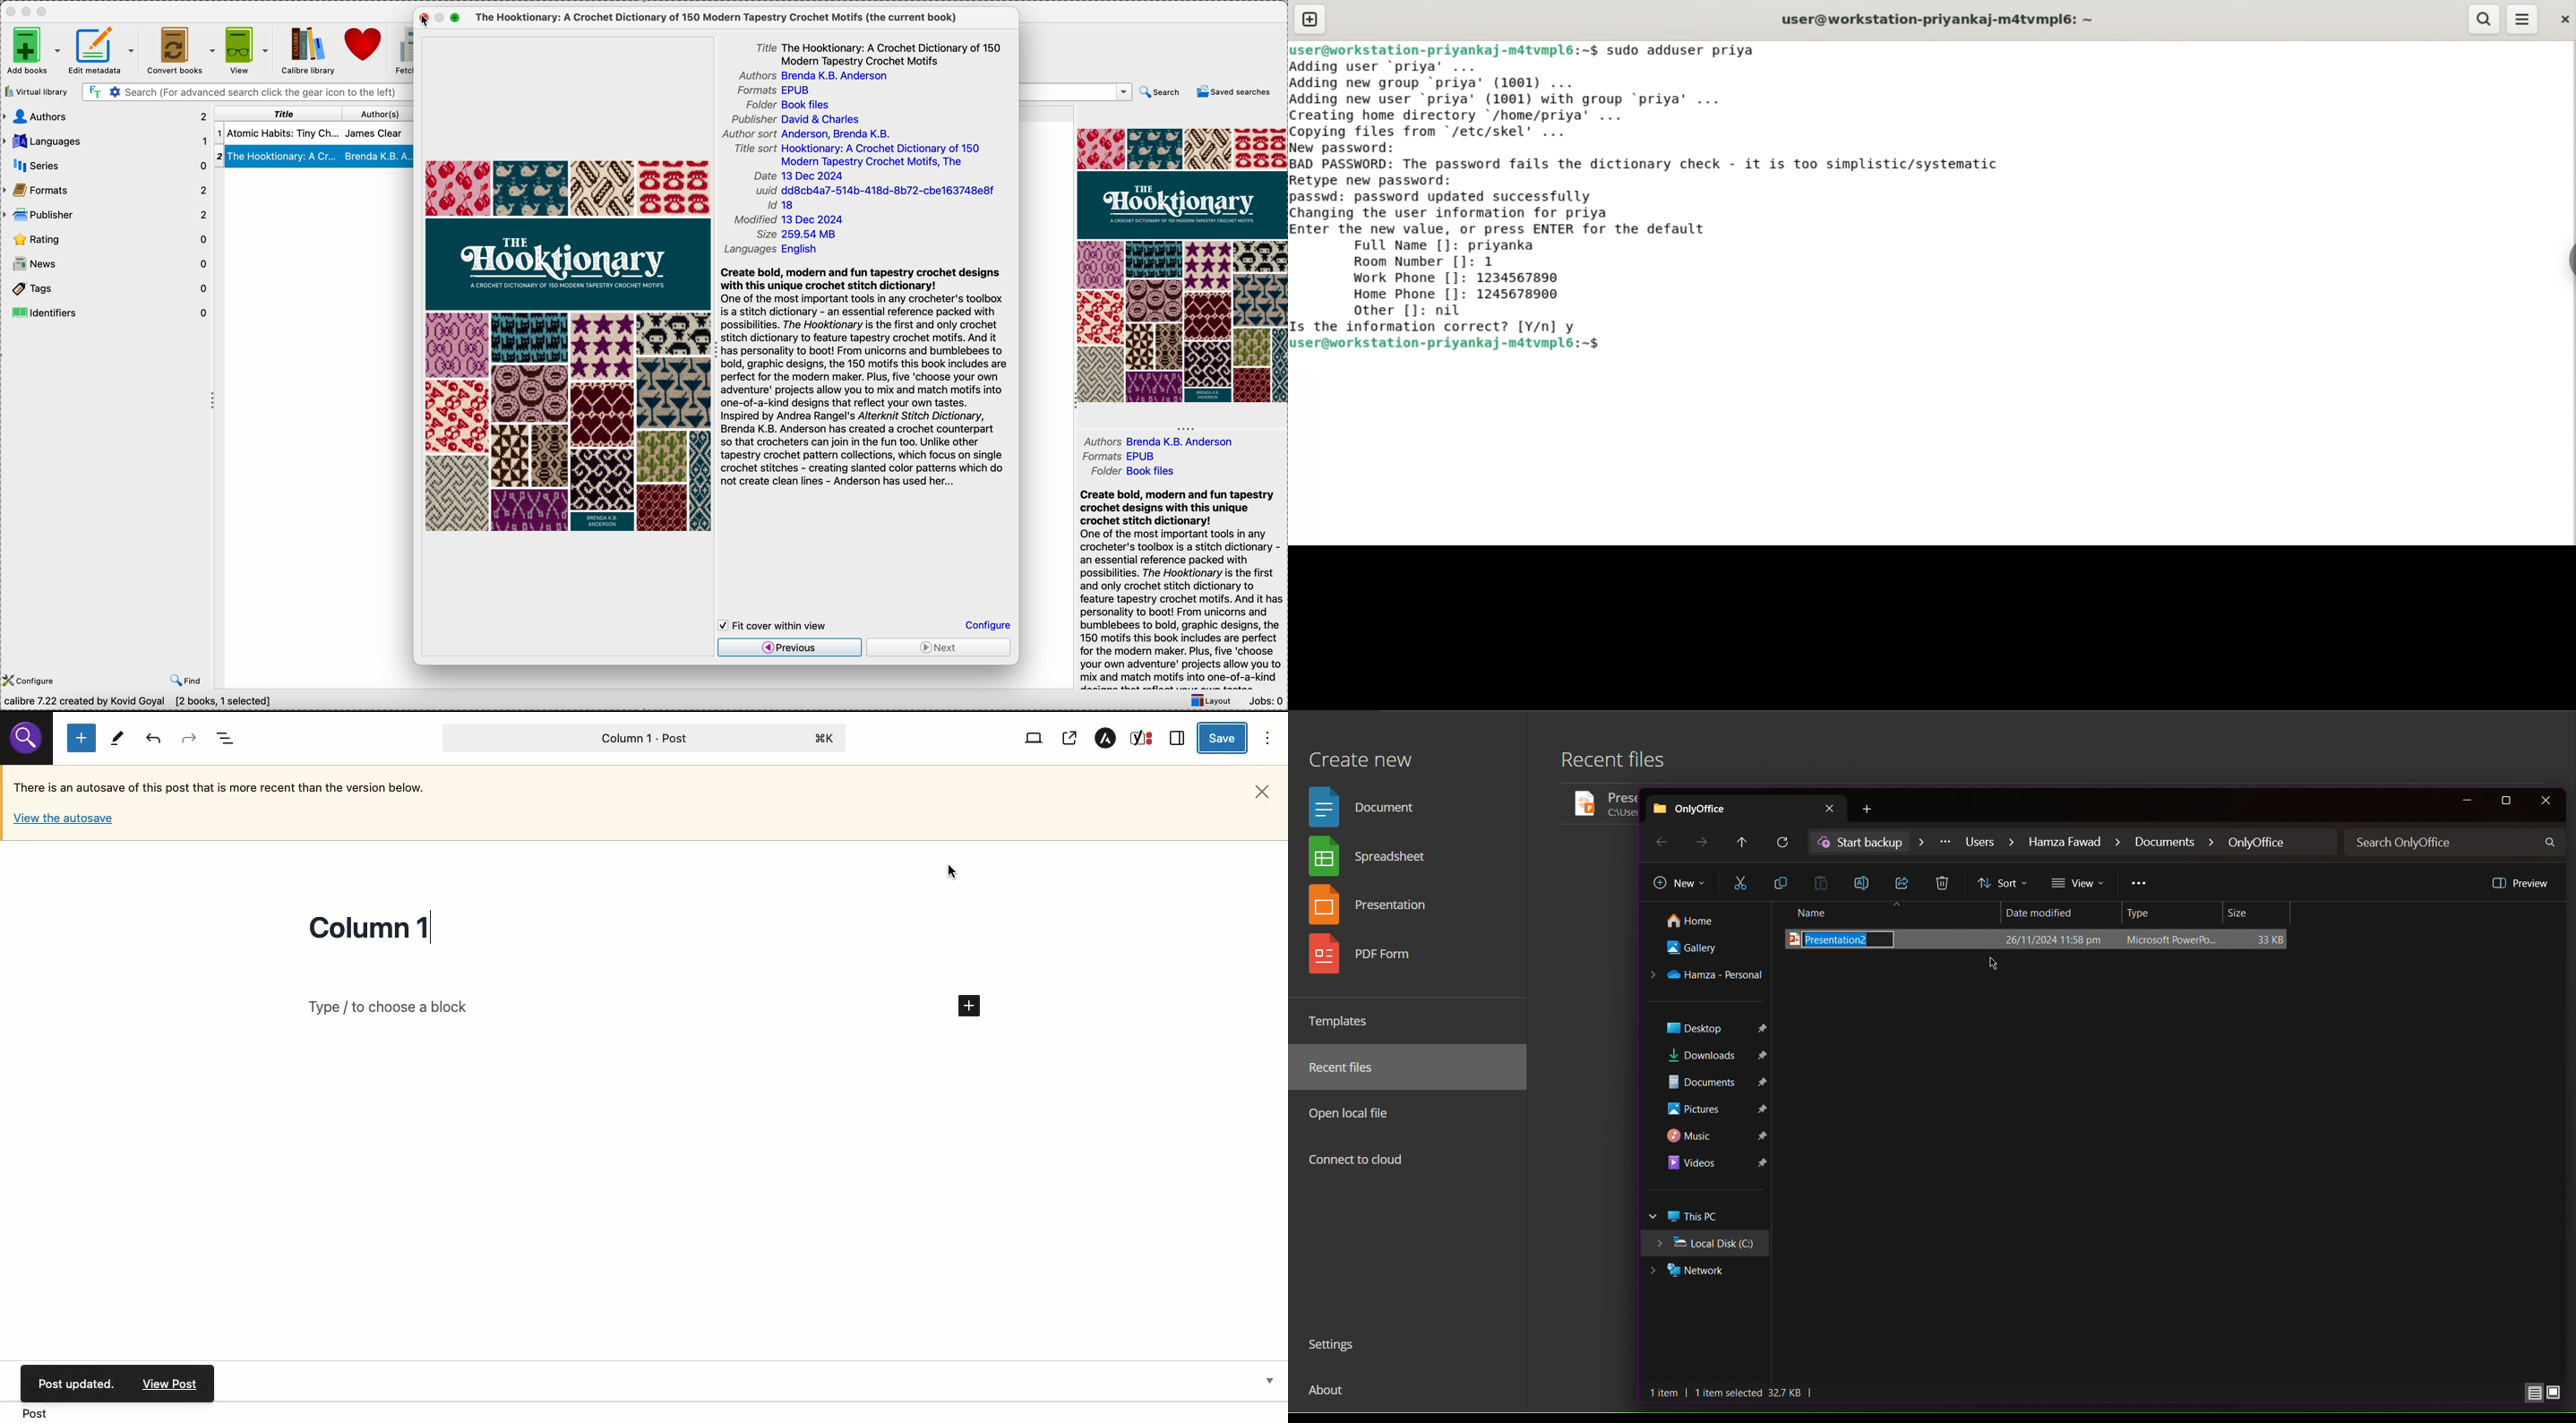 This screenshot has width=2576, height=1428. What do you see at coordinates (315, 156) in the screenshot?
I see `The Hooktionary book details selected` at bounding box center [315, 156].